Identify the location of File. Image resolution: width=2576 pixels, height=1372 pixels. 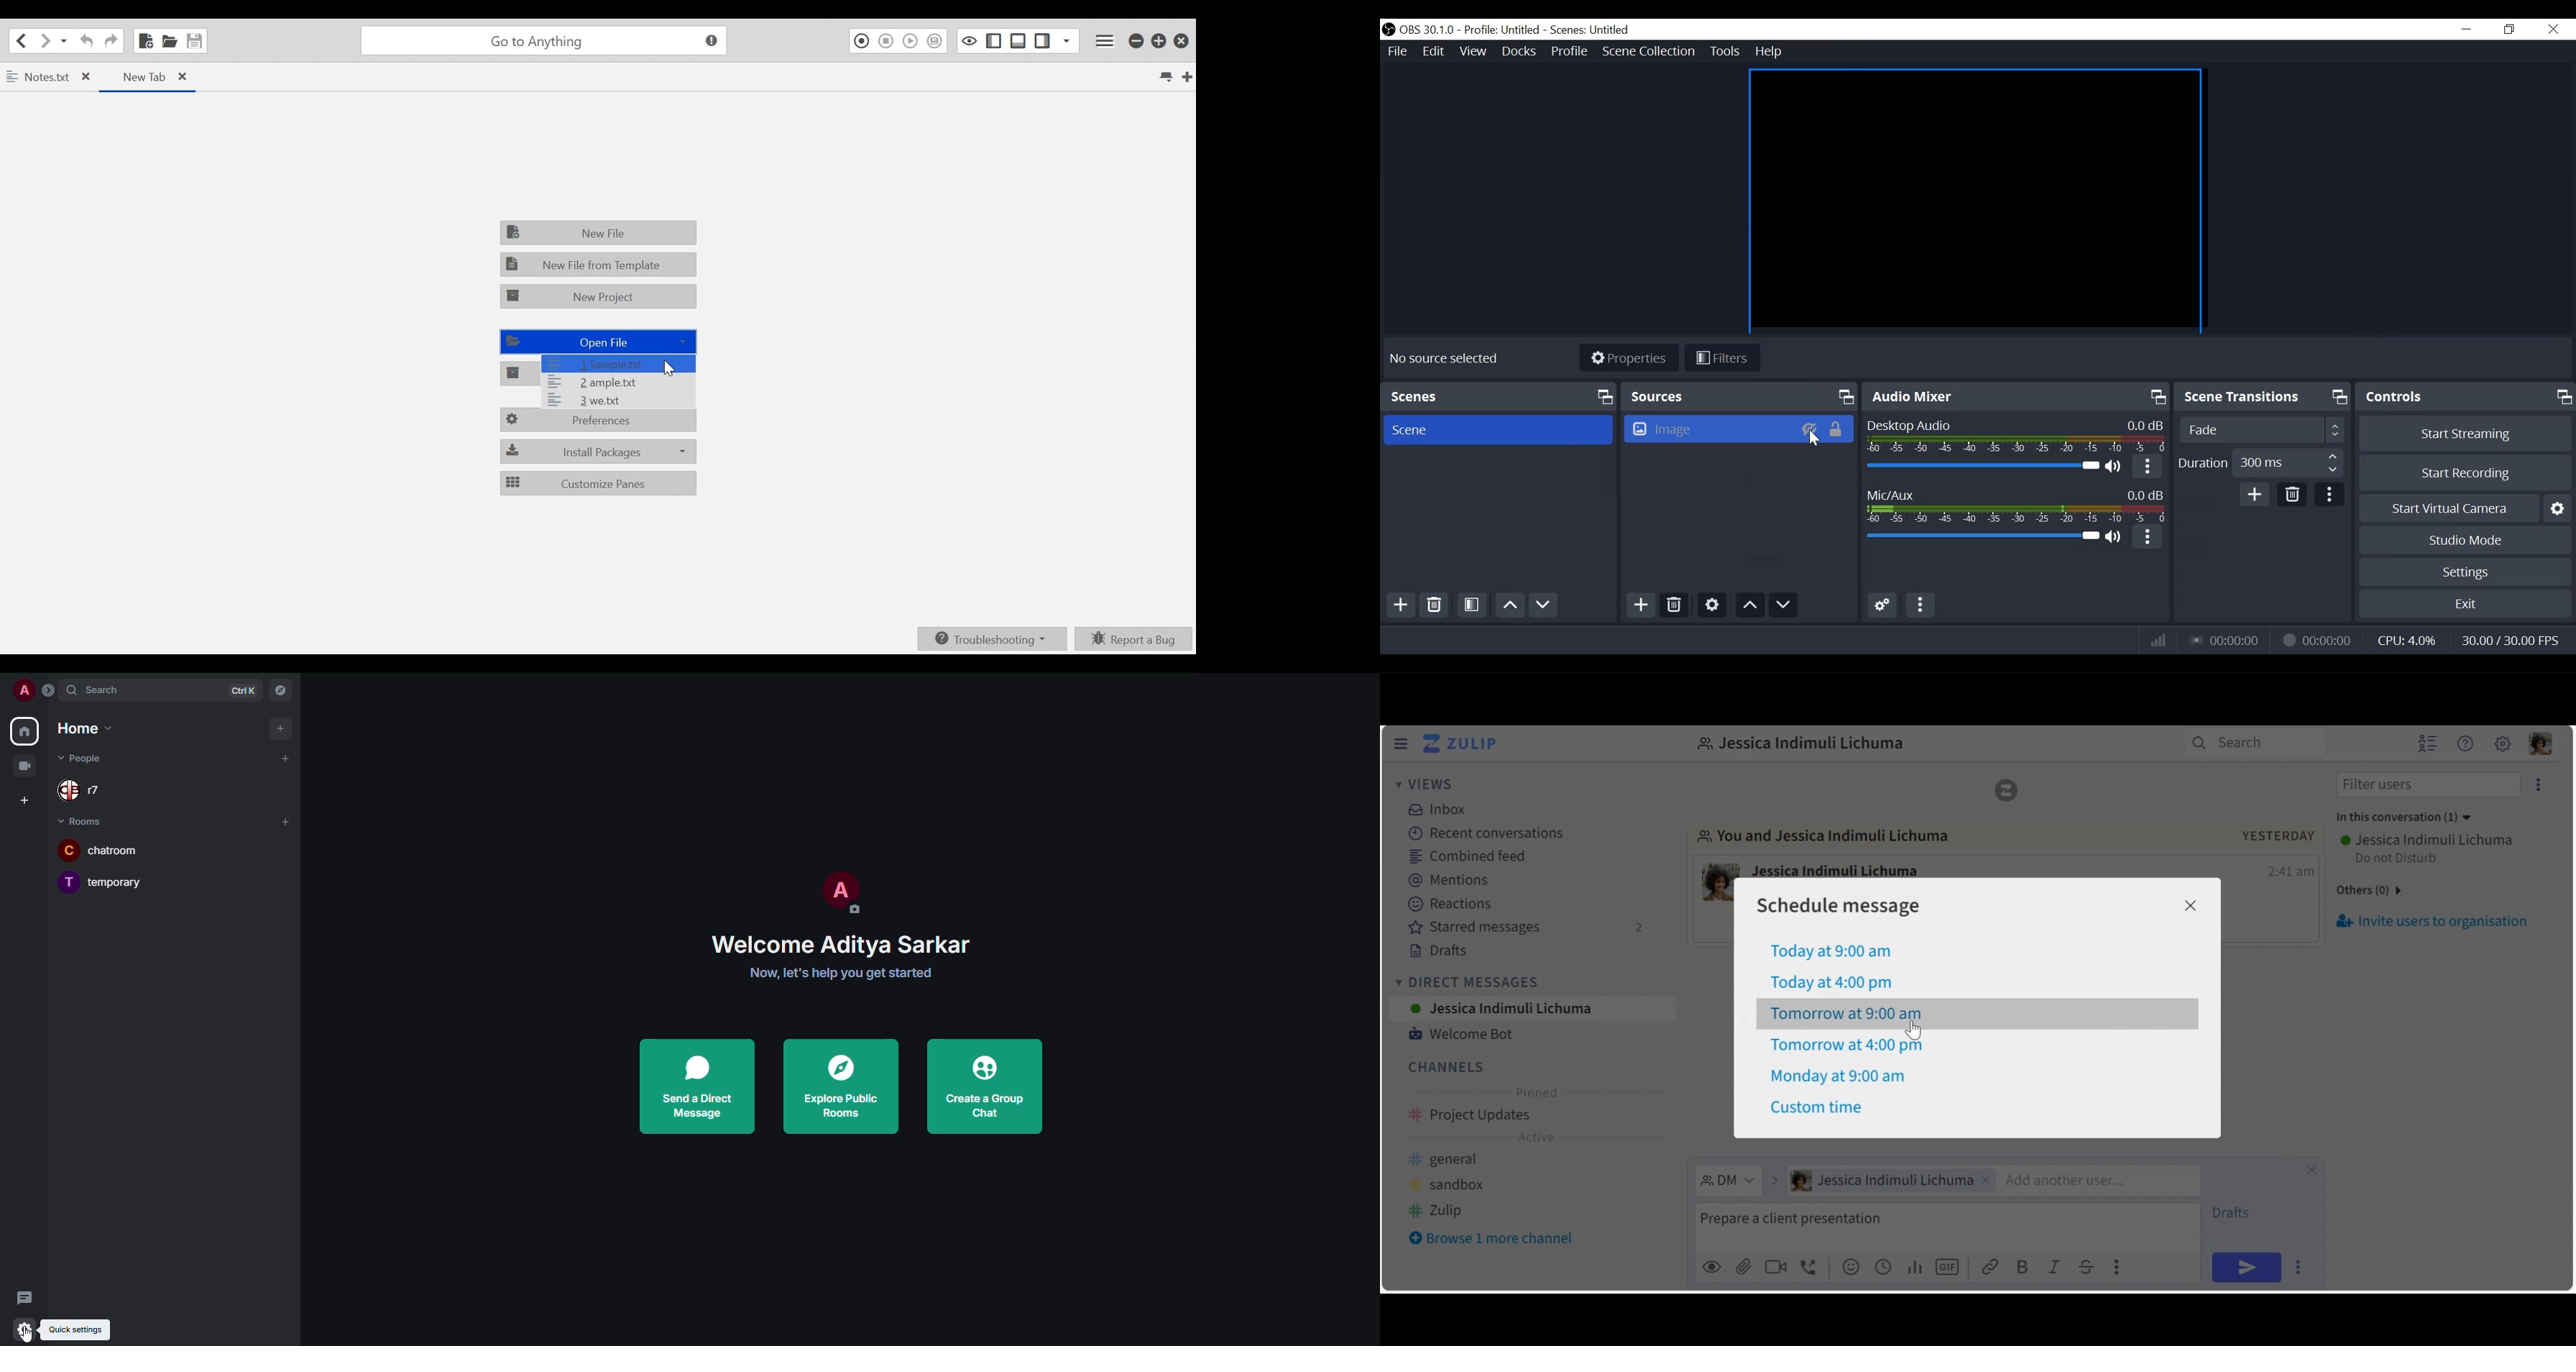
(1396, 49).